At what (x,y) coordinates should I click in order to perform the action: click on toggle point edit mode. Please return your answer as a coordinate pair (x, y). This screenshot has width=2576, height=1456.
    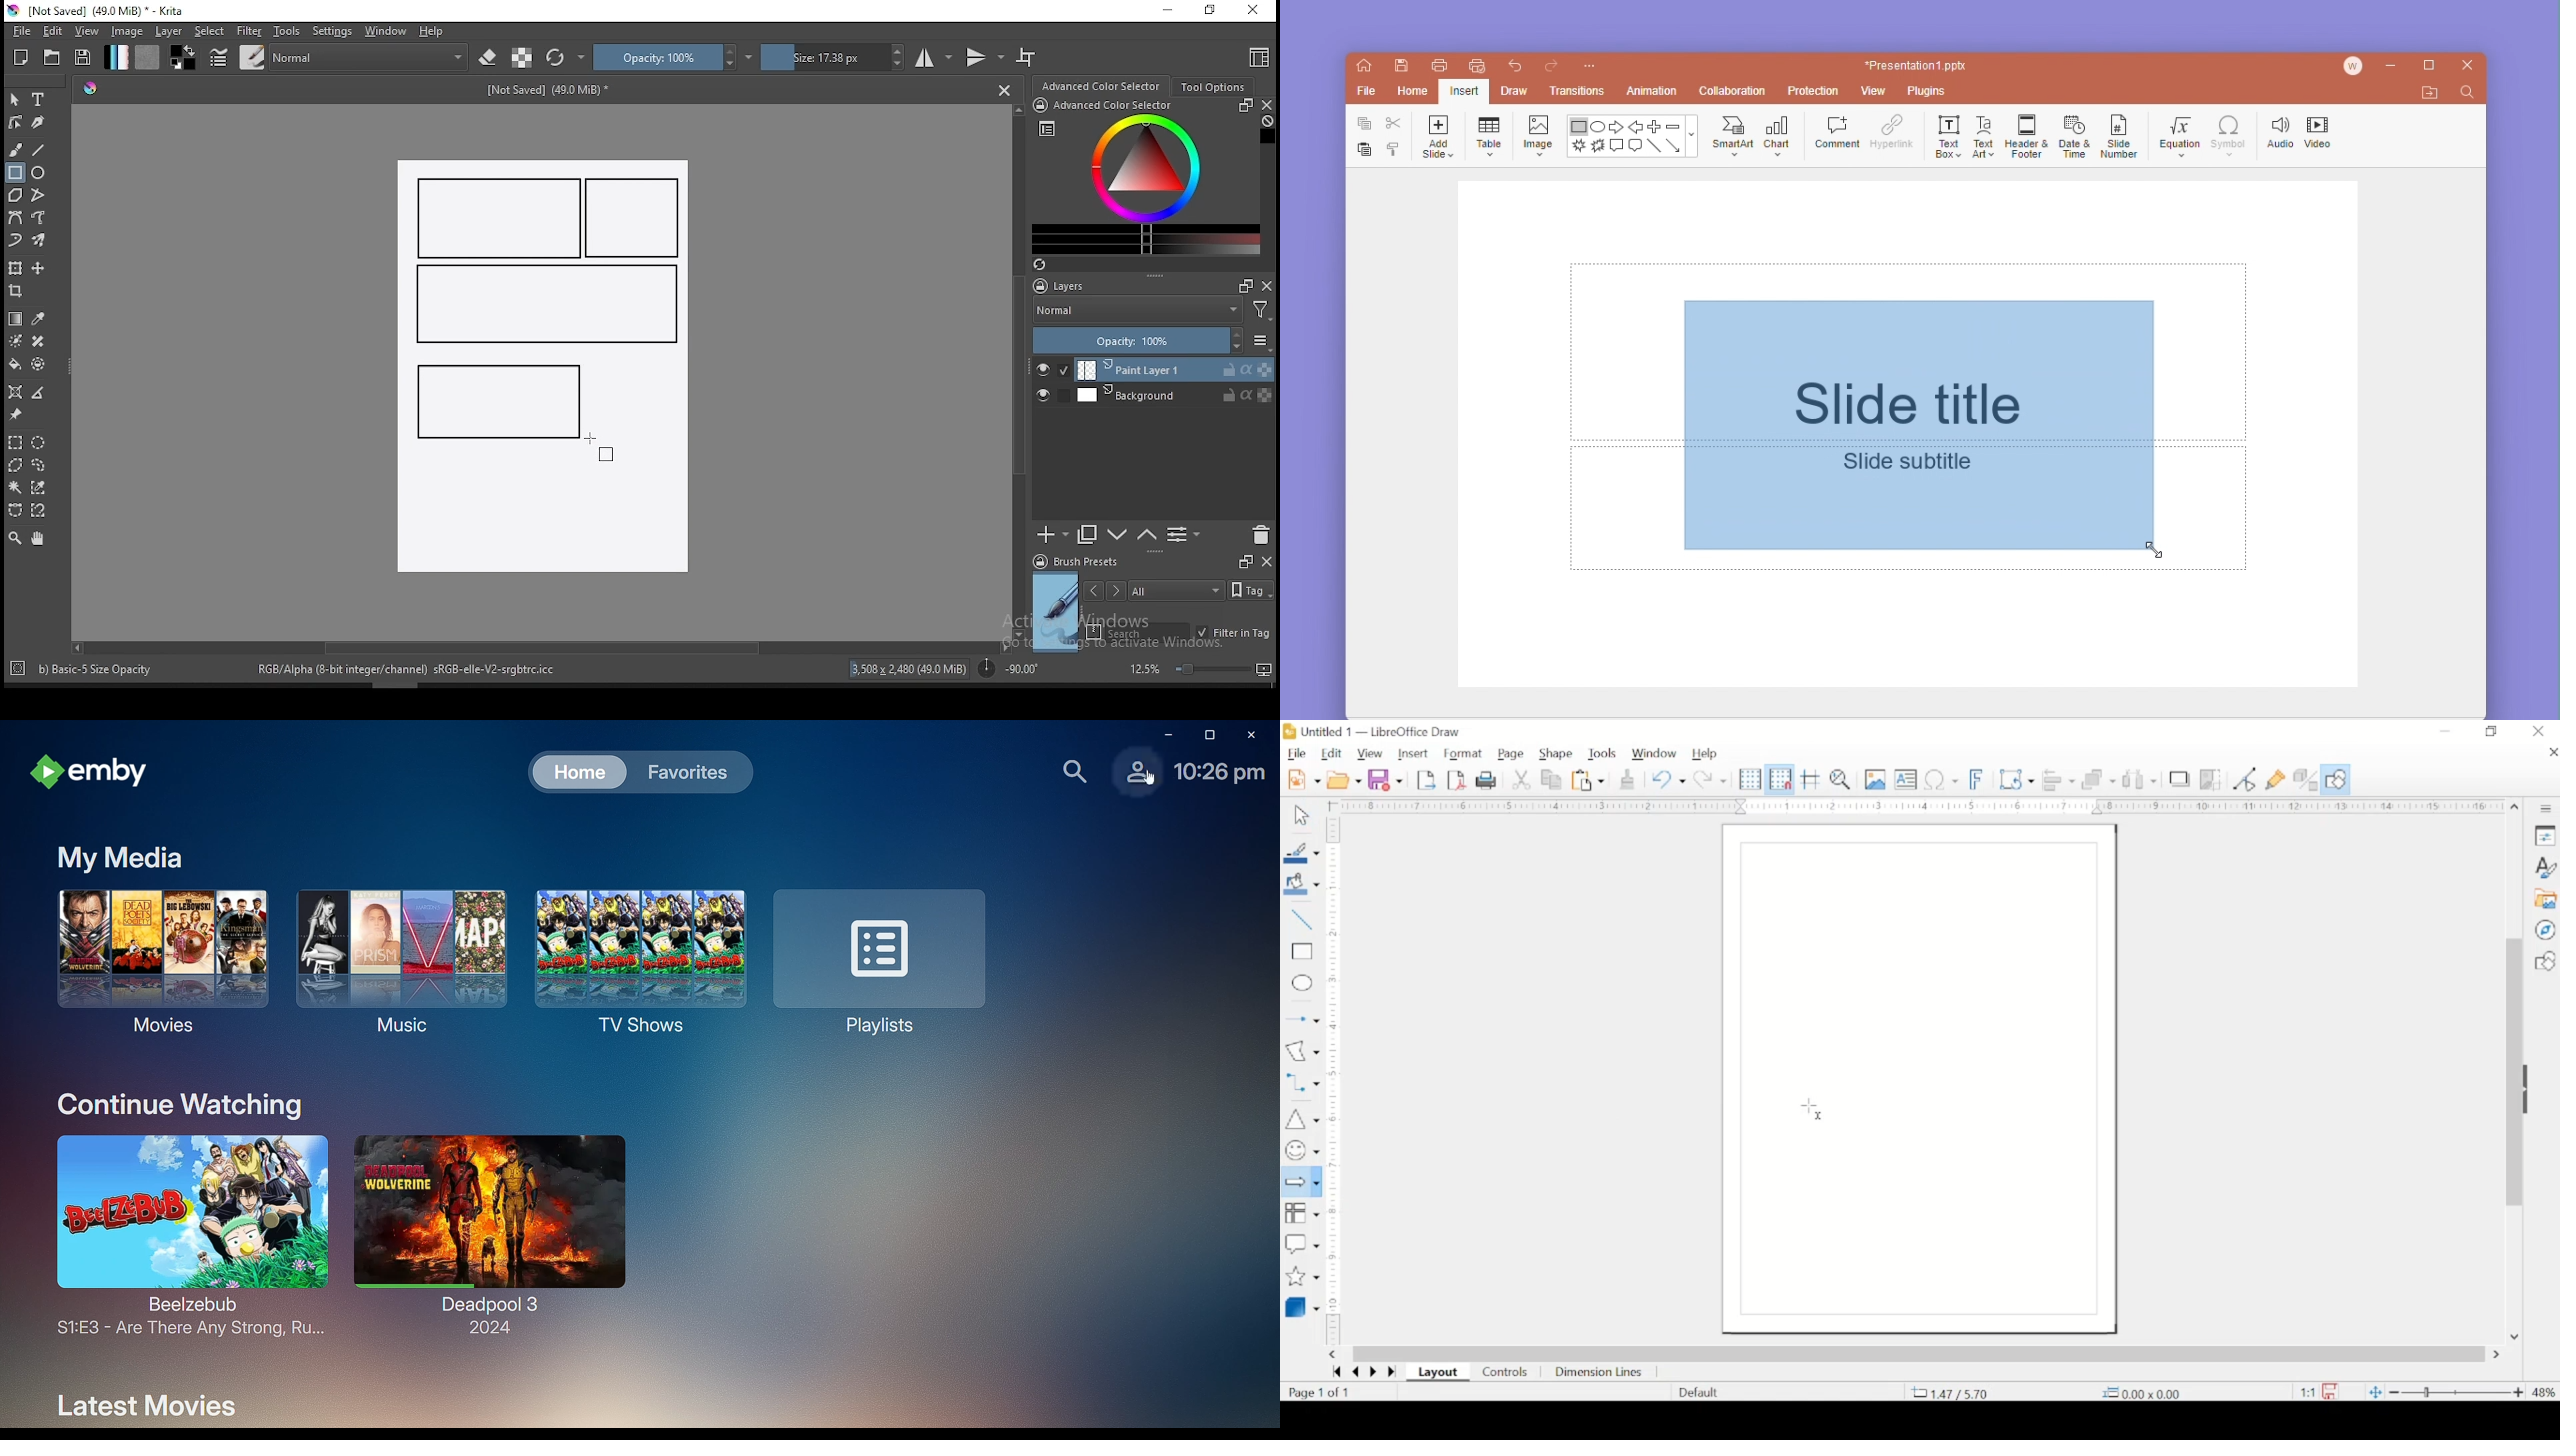
    Looking at the image, I should click on (2245, 779).